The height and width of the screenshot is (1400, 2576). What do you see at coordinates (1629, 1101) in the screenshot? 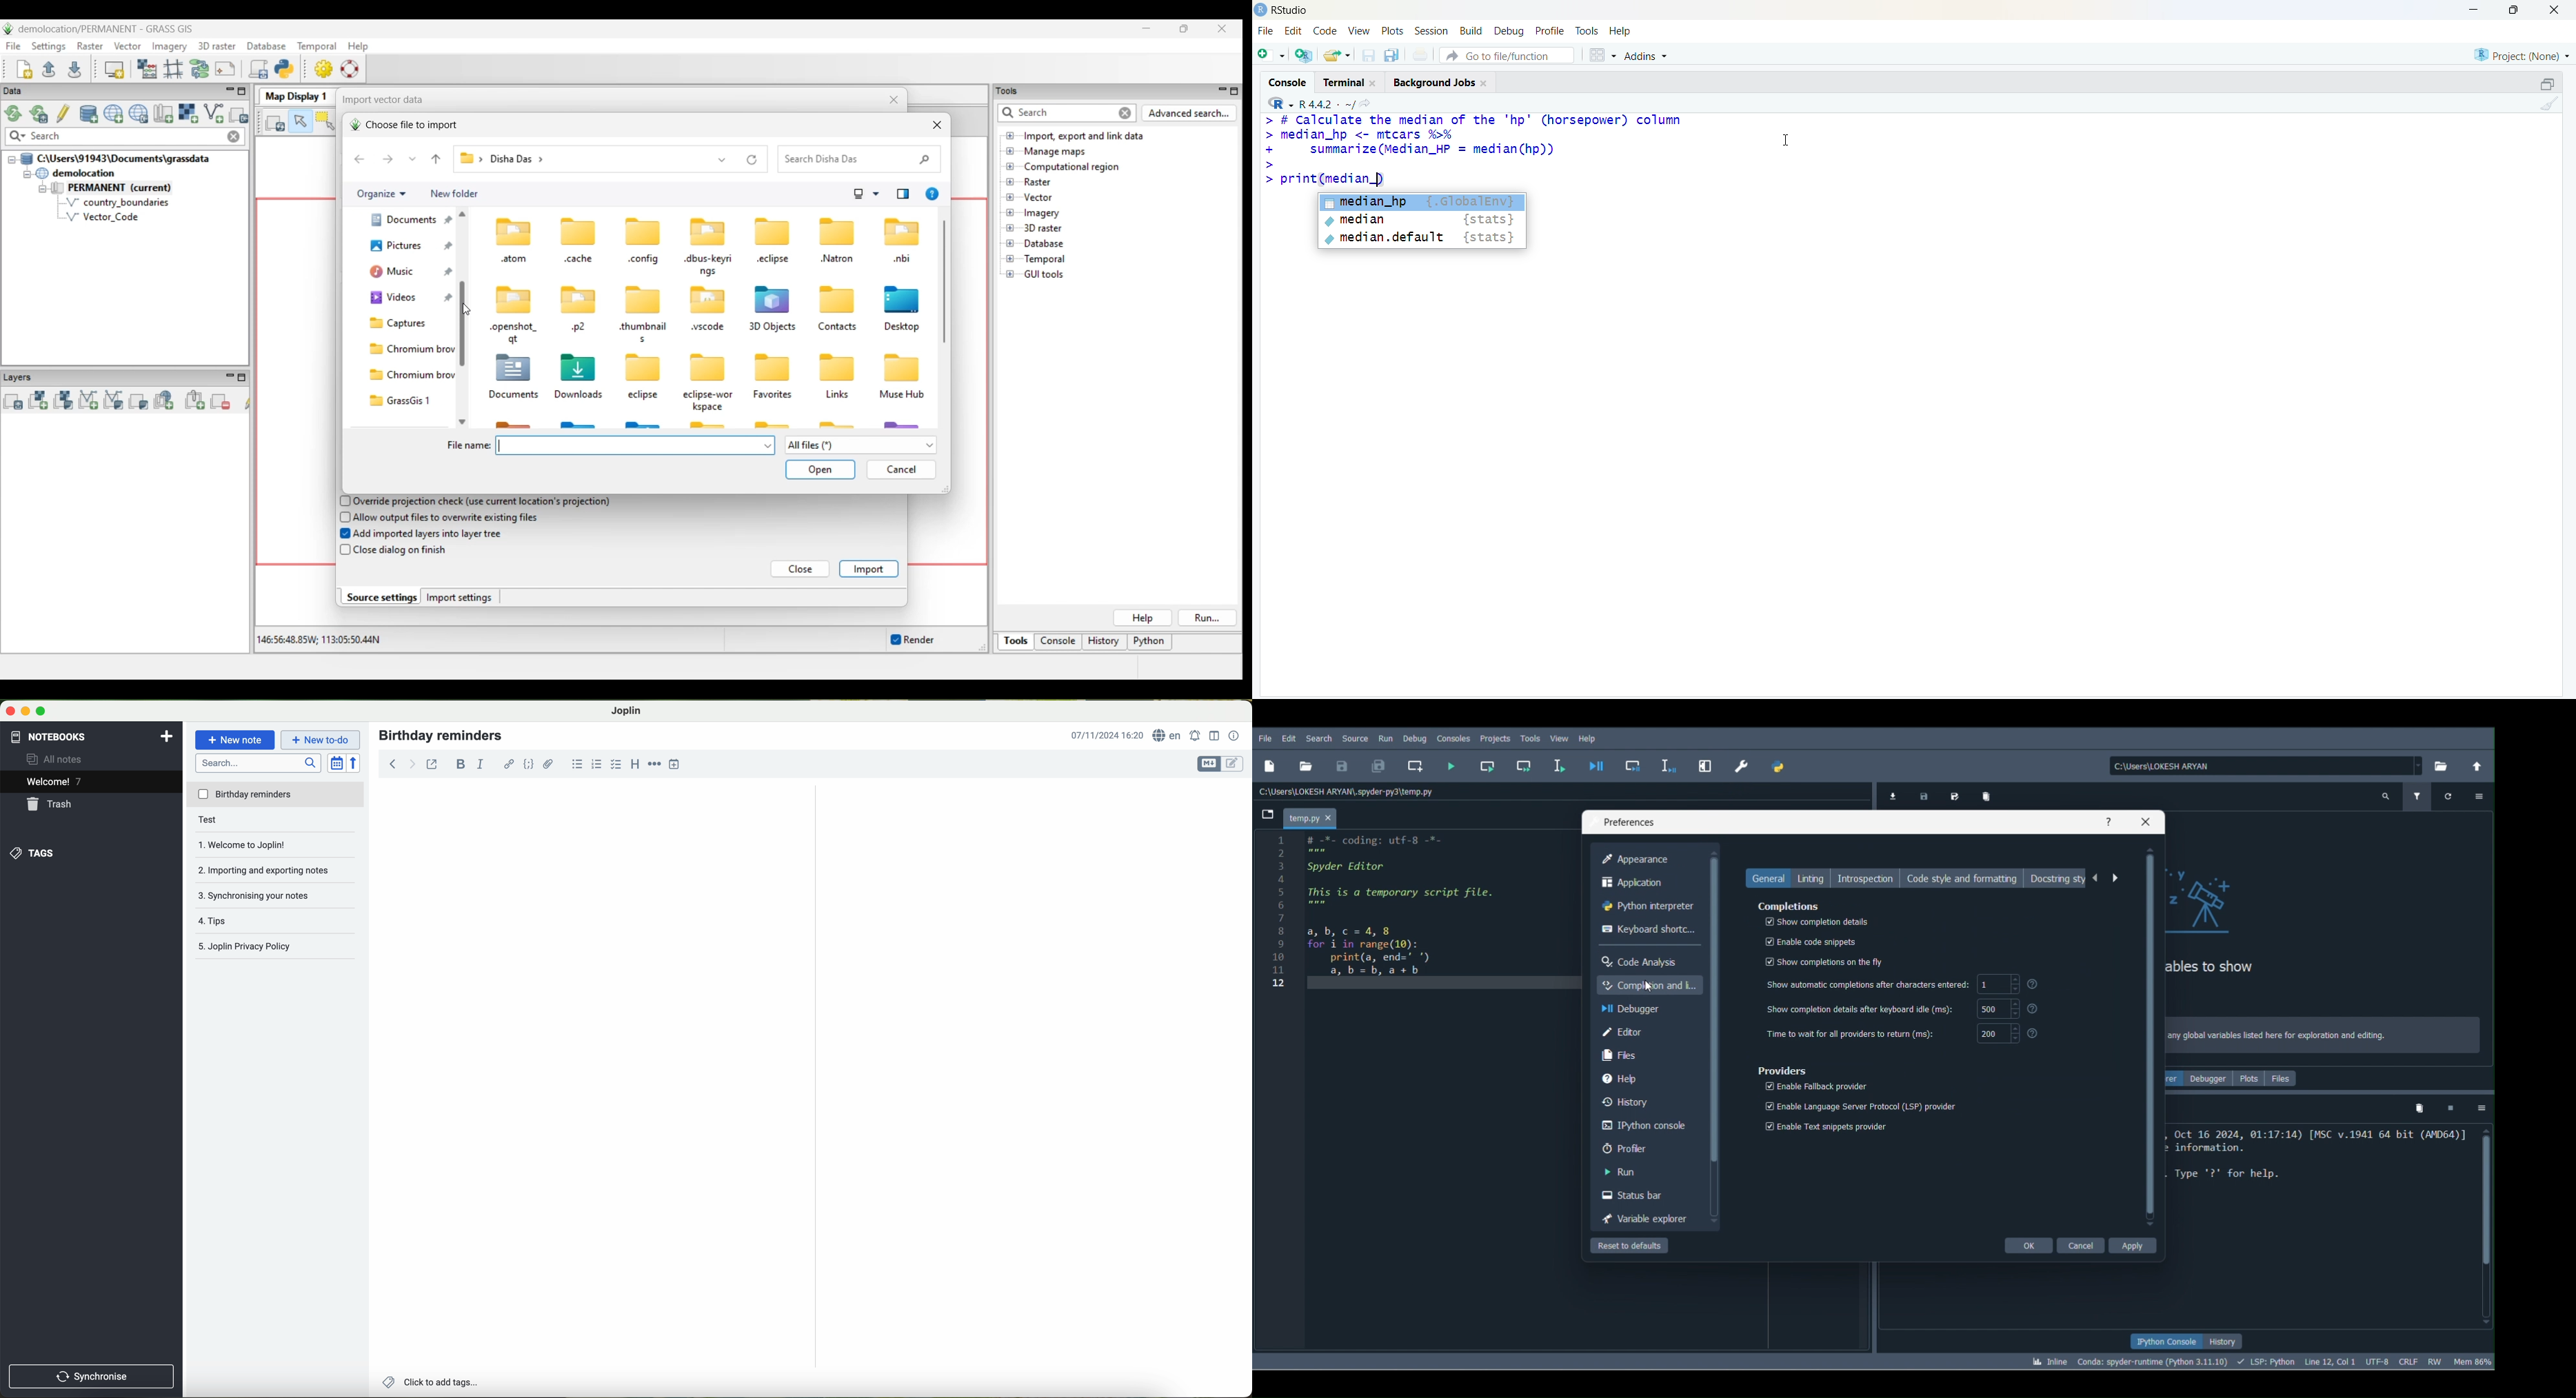
I see `History` at bounding box center [1629, 1101].